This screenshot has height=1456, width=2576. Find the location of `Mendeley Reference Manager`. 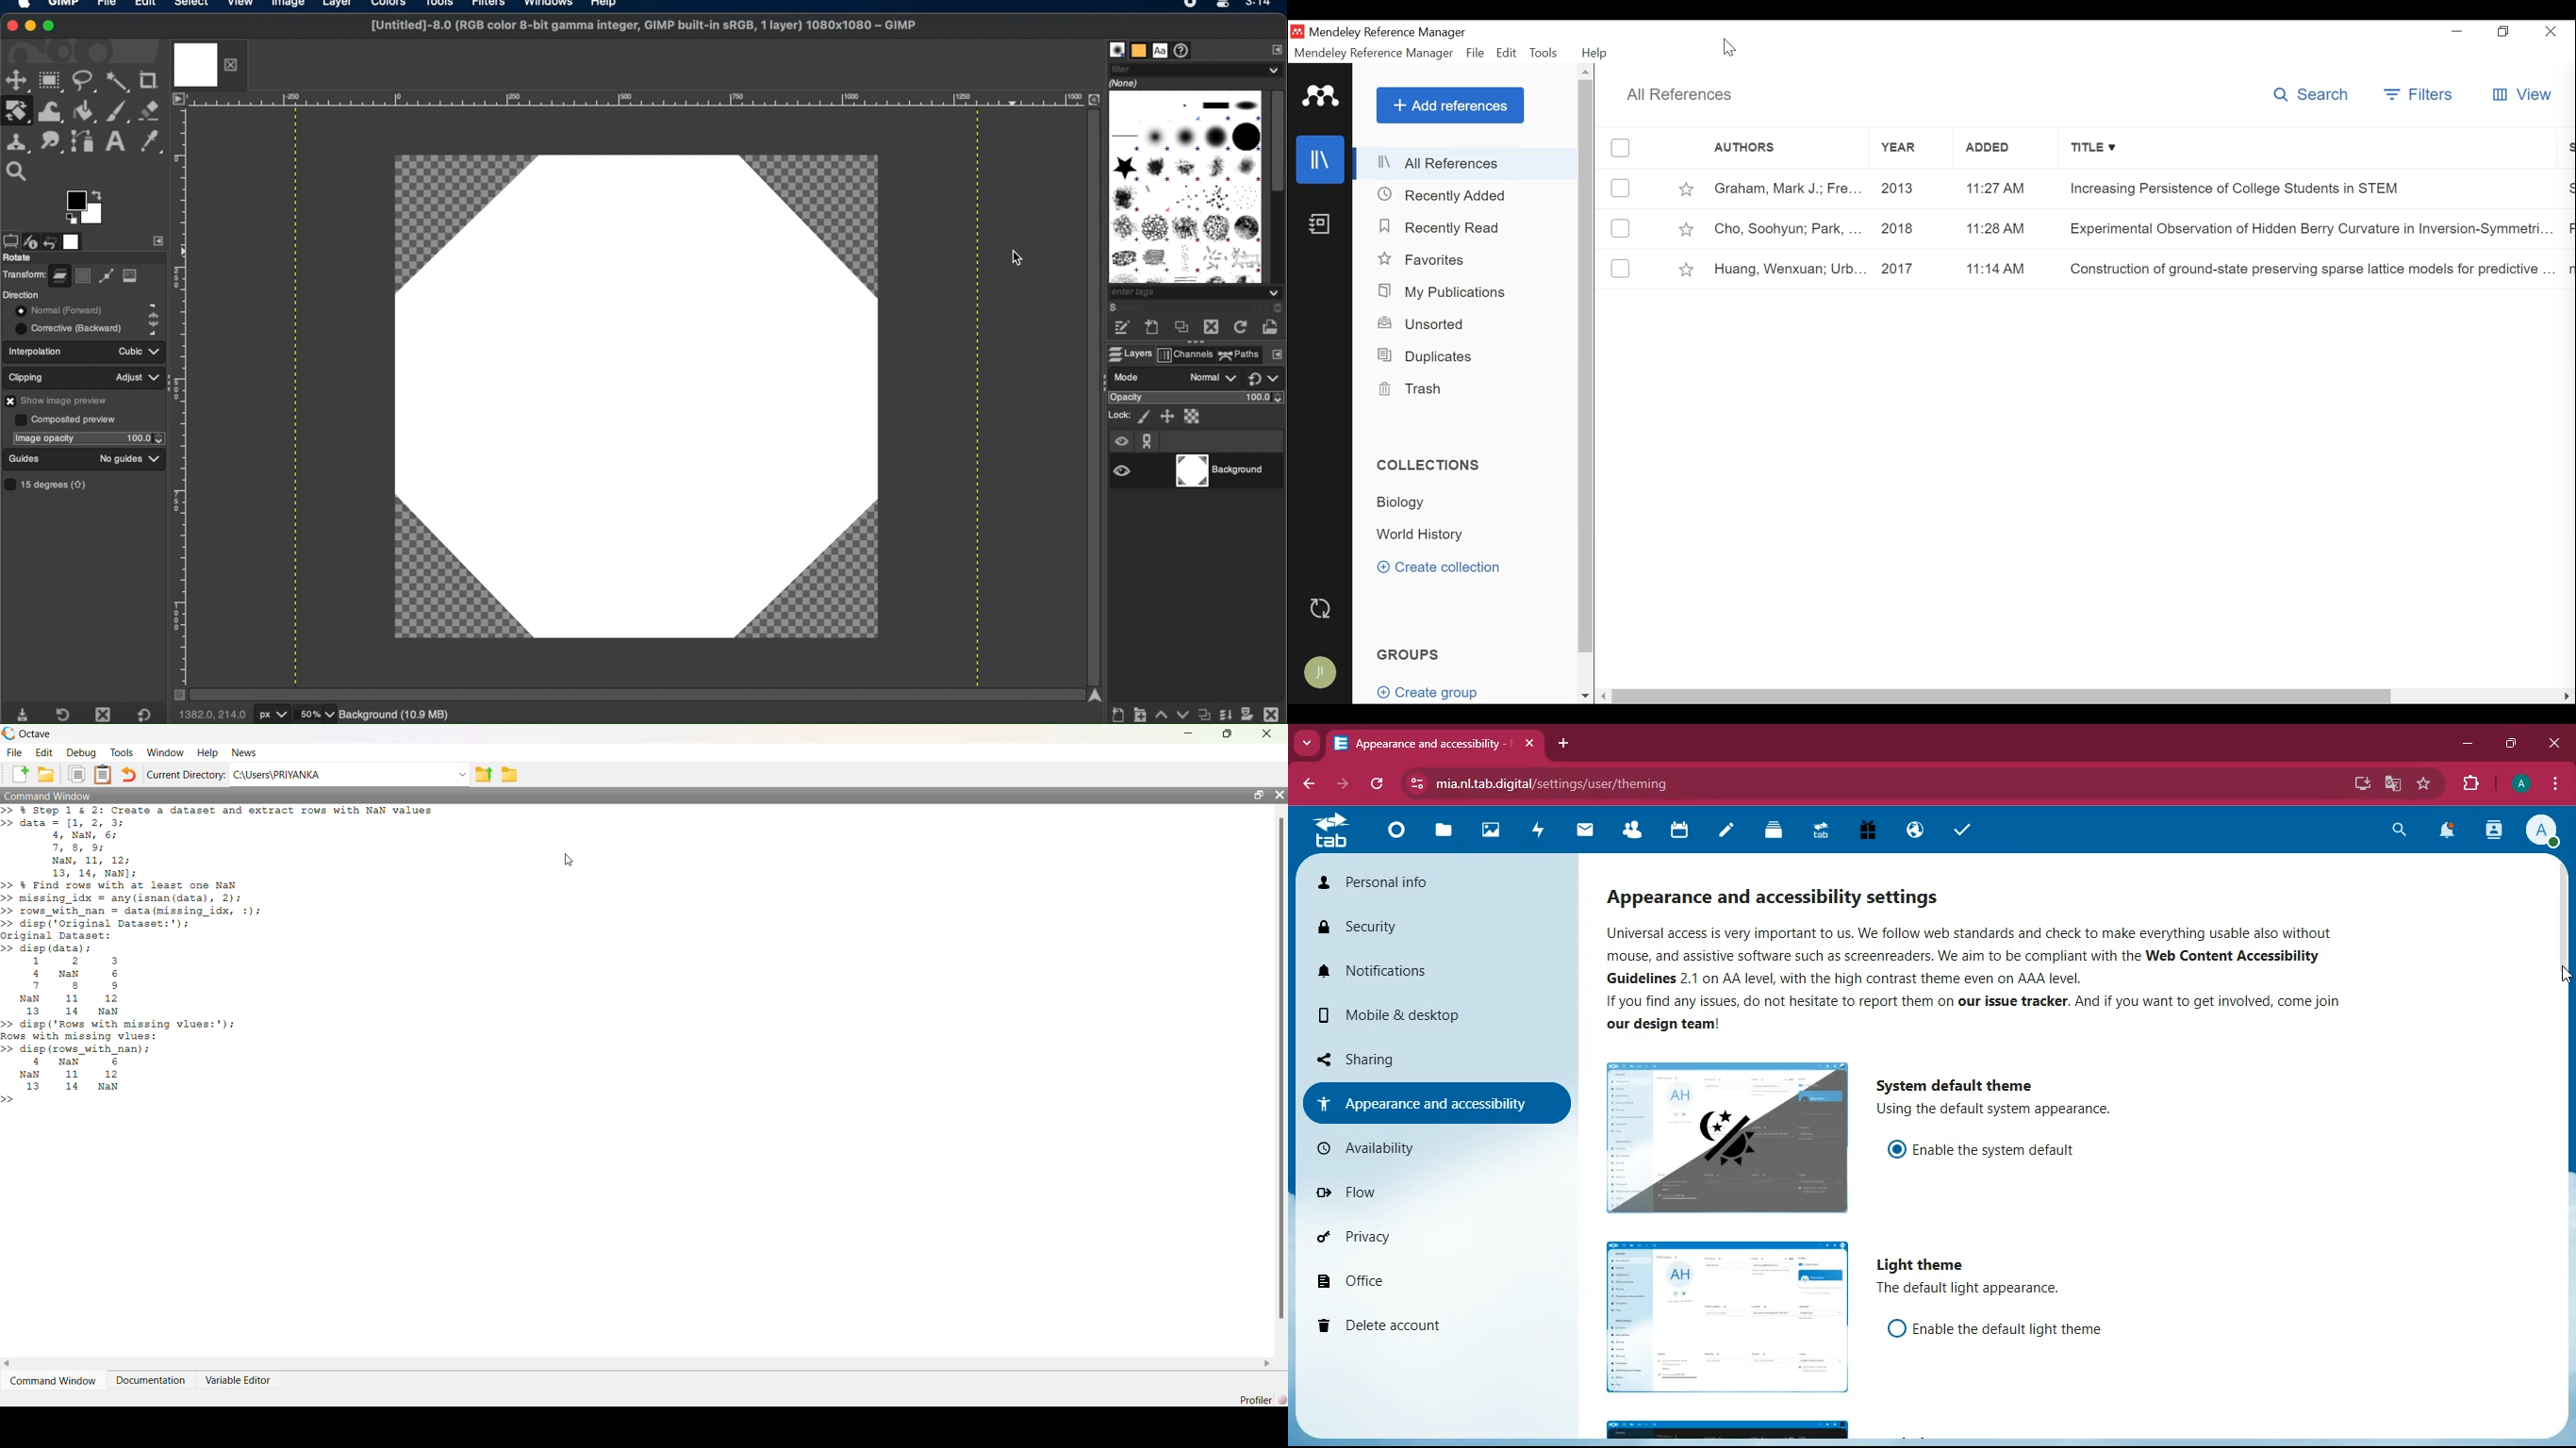

Mendeley Reference Manager is located at coordinates (1374, 53).